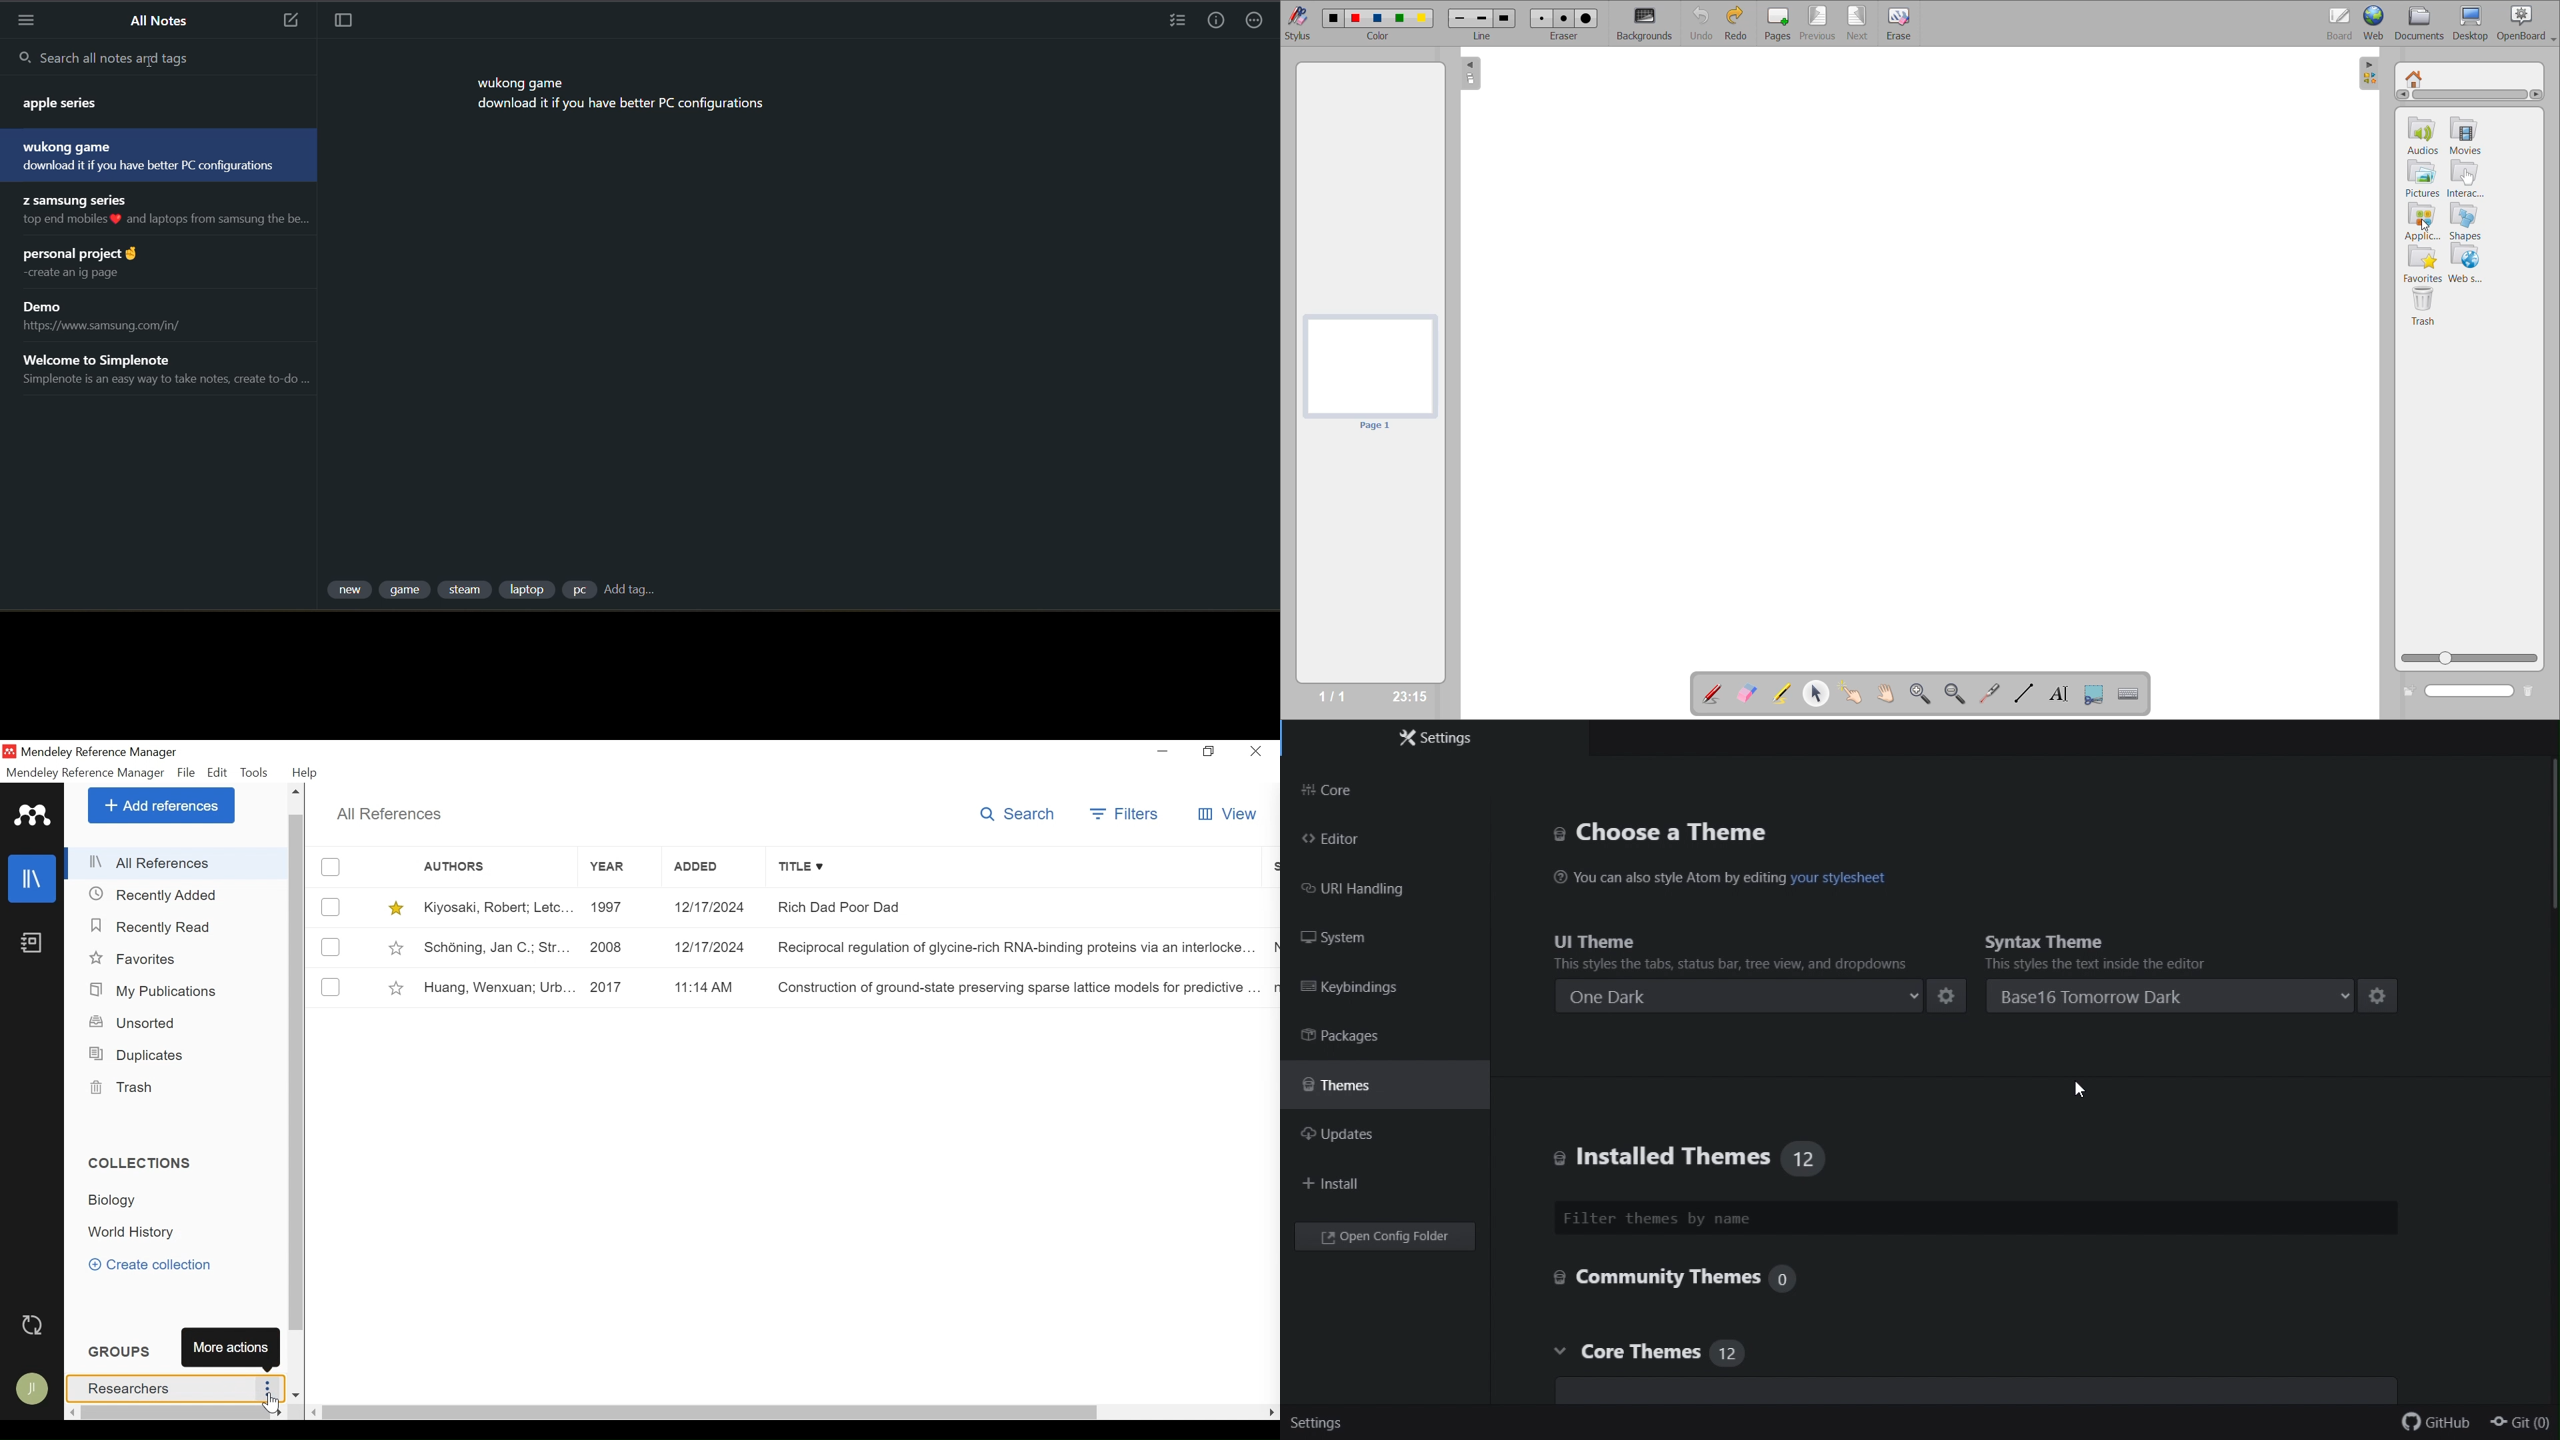 This screenshot has width=2576, height=1456. I want to click on Kiyosaki, Robert; Letc..., so click(497, 908).